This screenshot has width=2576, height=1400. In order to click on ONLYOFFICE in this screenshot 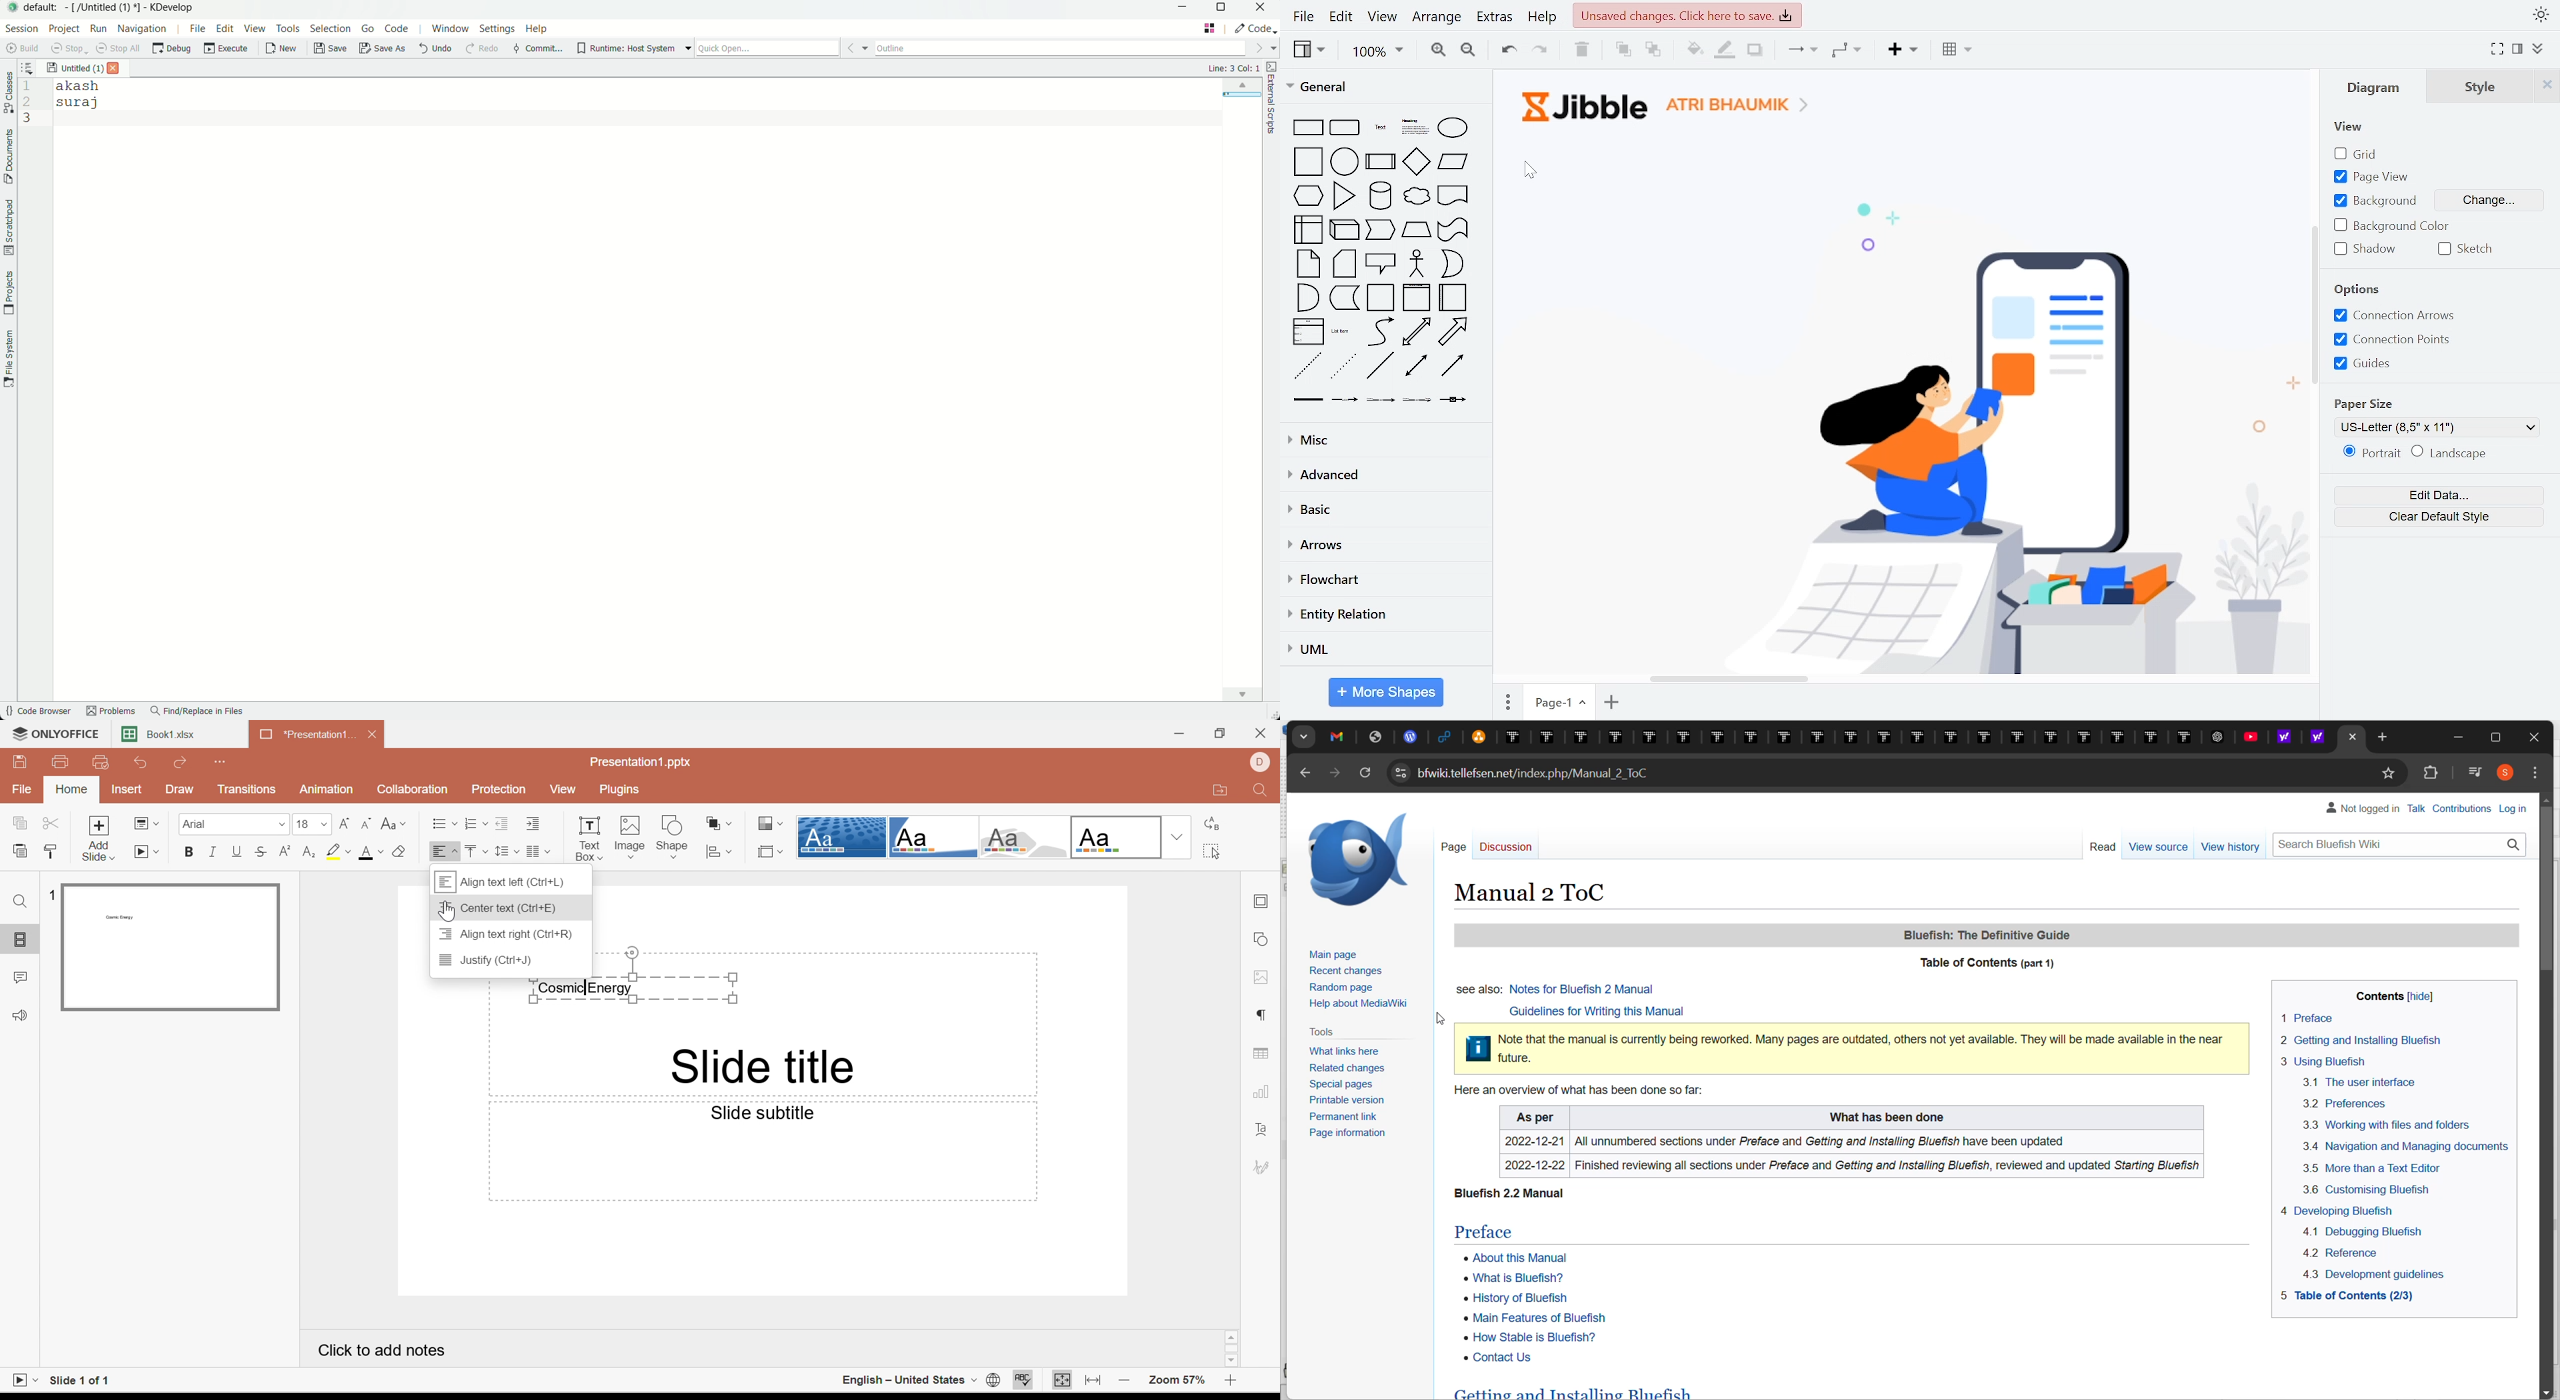, I will do `click(57, 733)`.